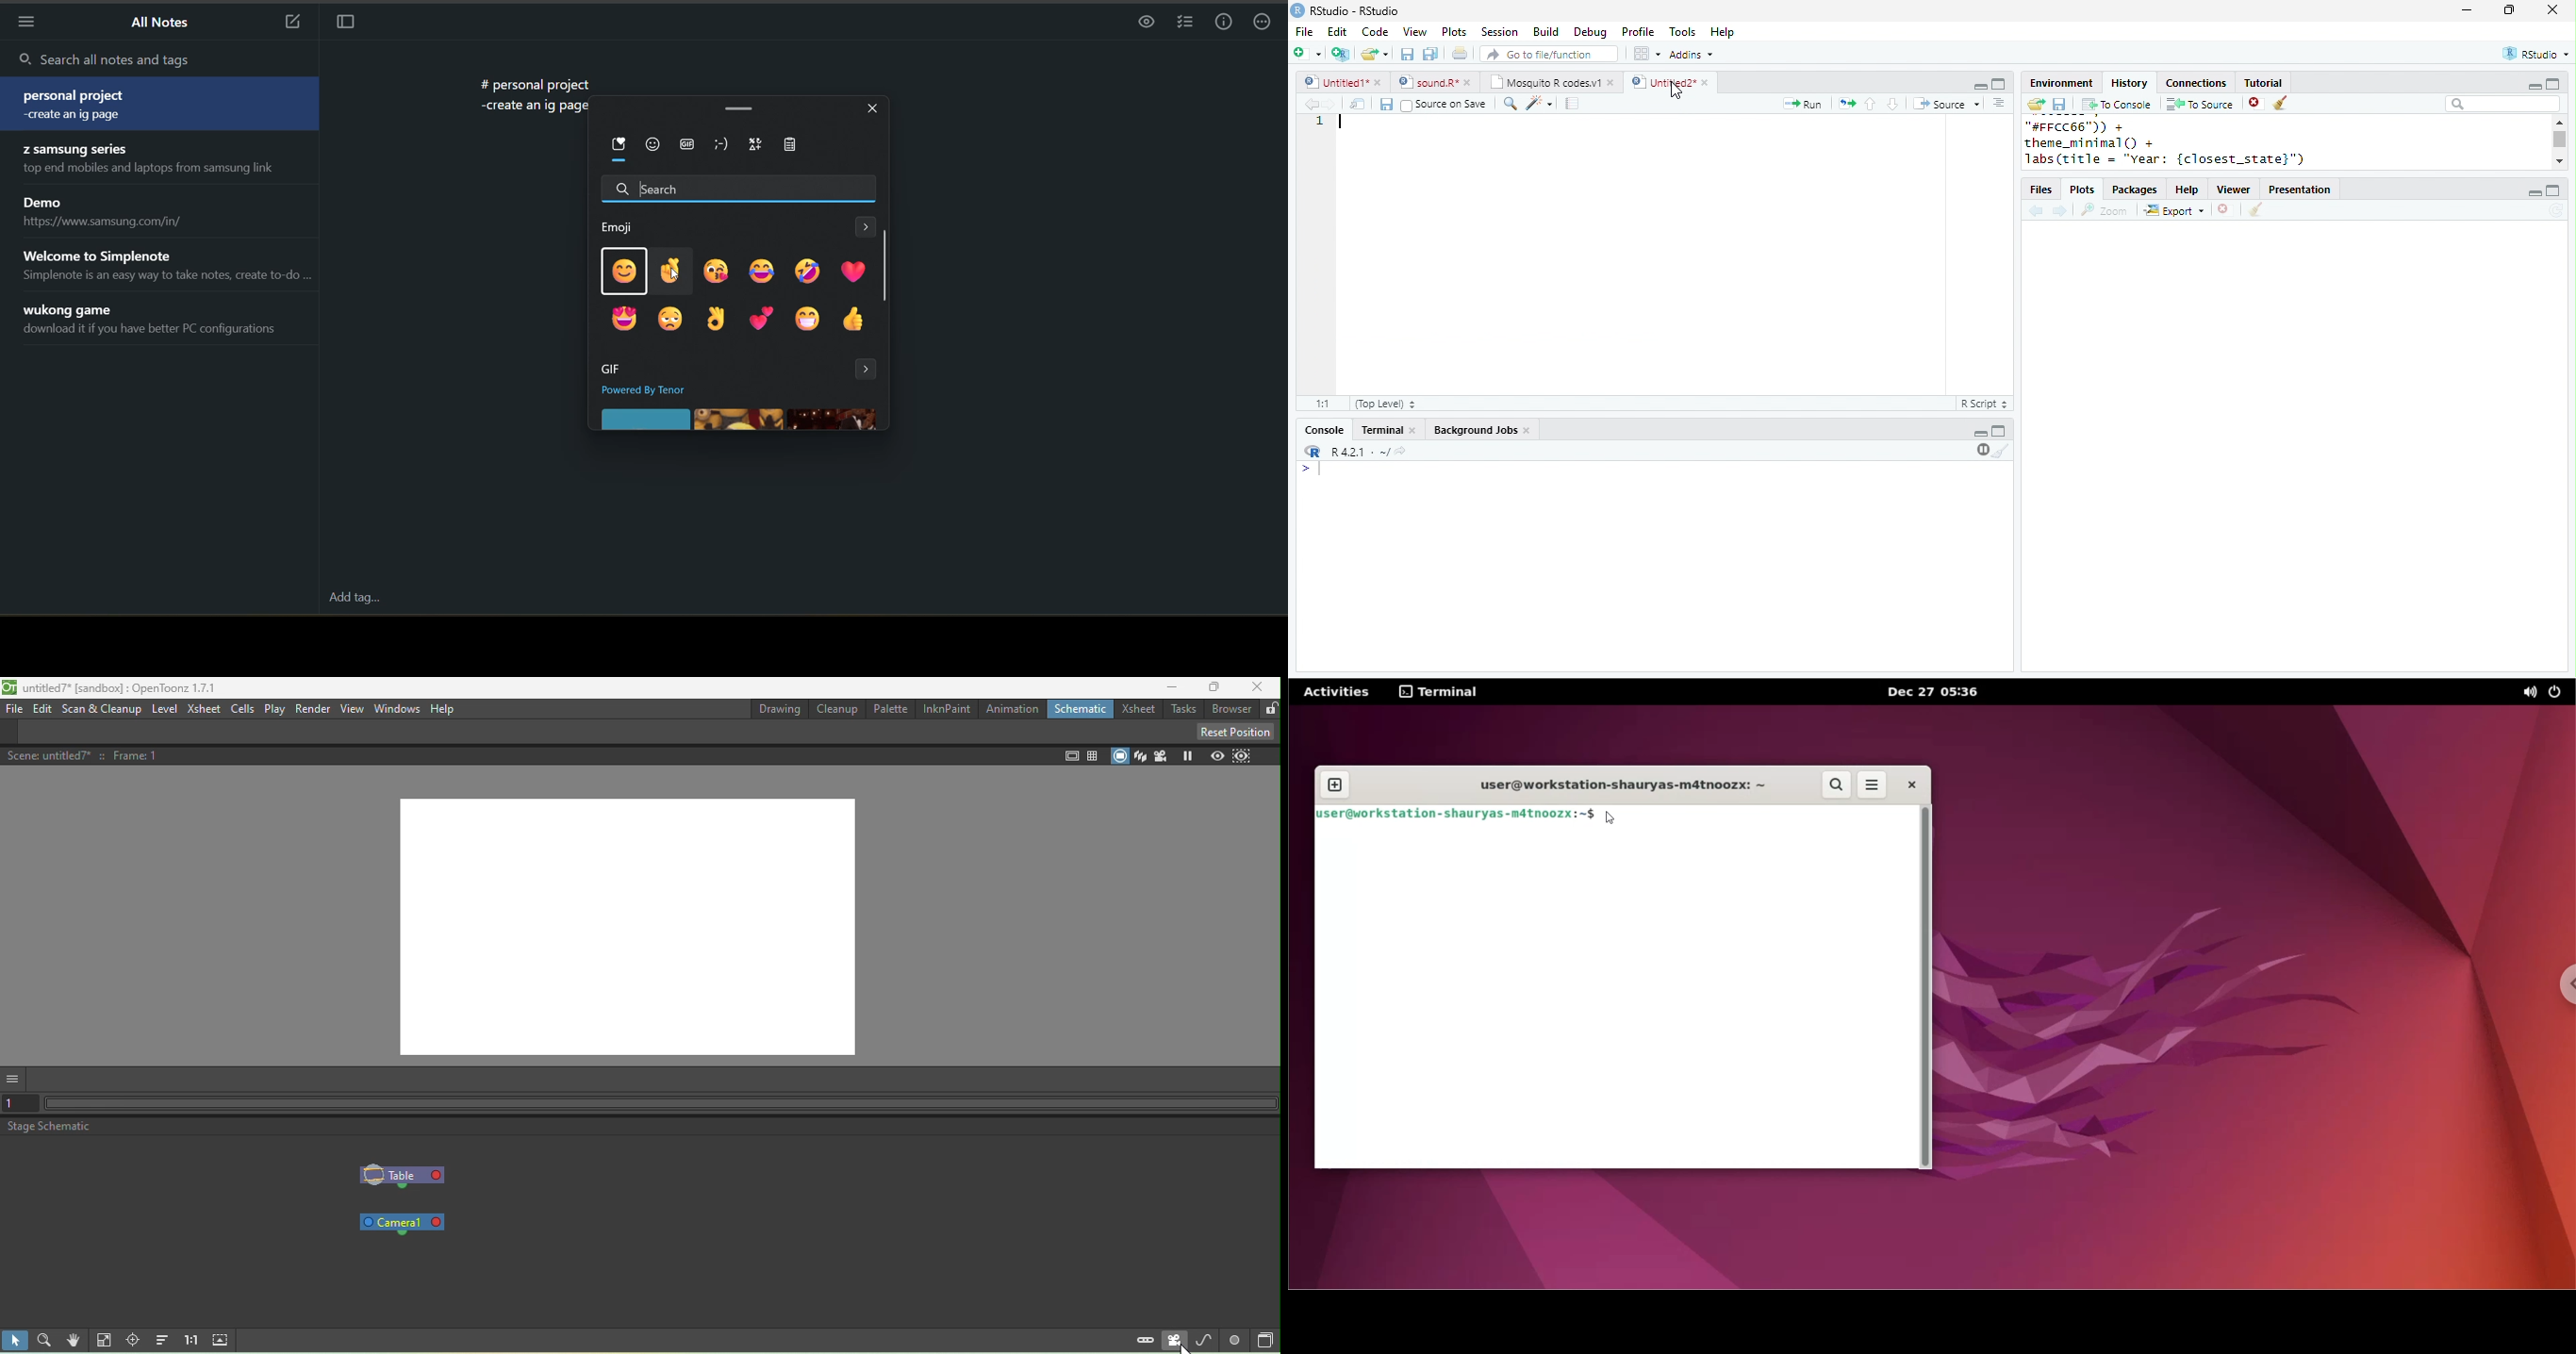 The image size is (2576, 1372). What do you see at coordinates (530, 99) in the screenshot?
I see `# personal project
-create an ig page` at bounding box center [530, 99].